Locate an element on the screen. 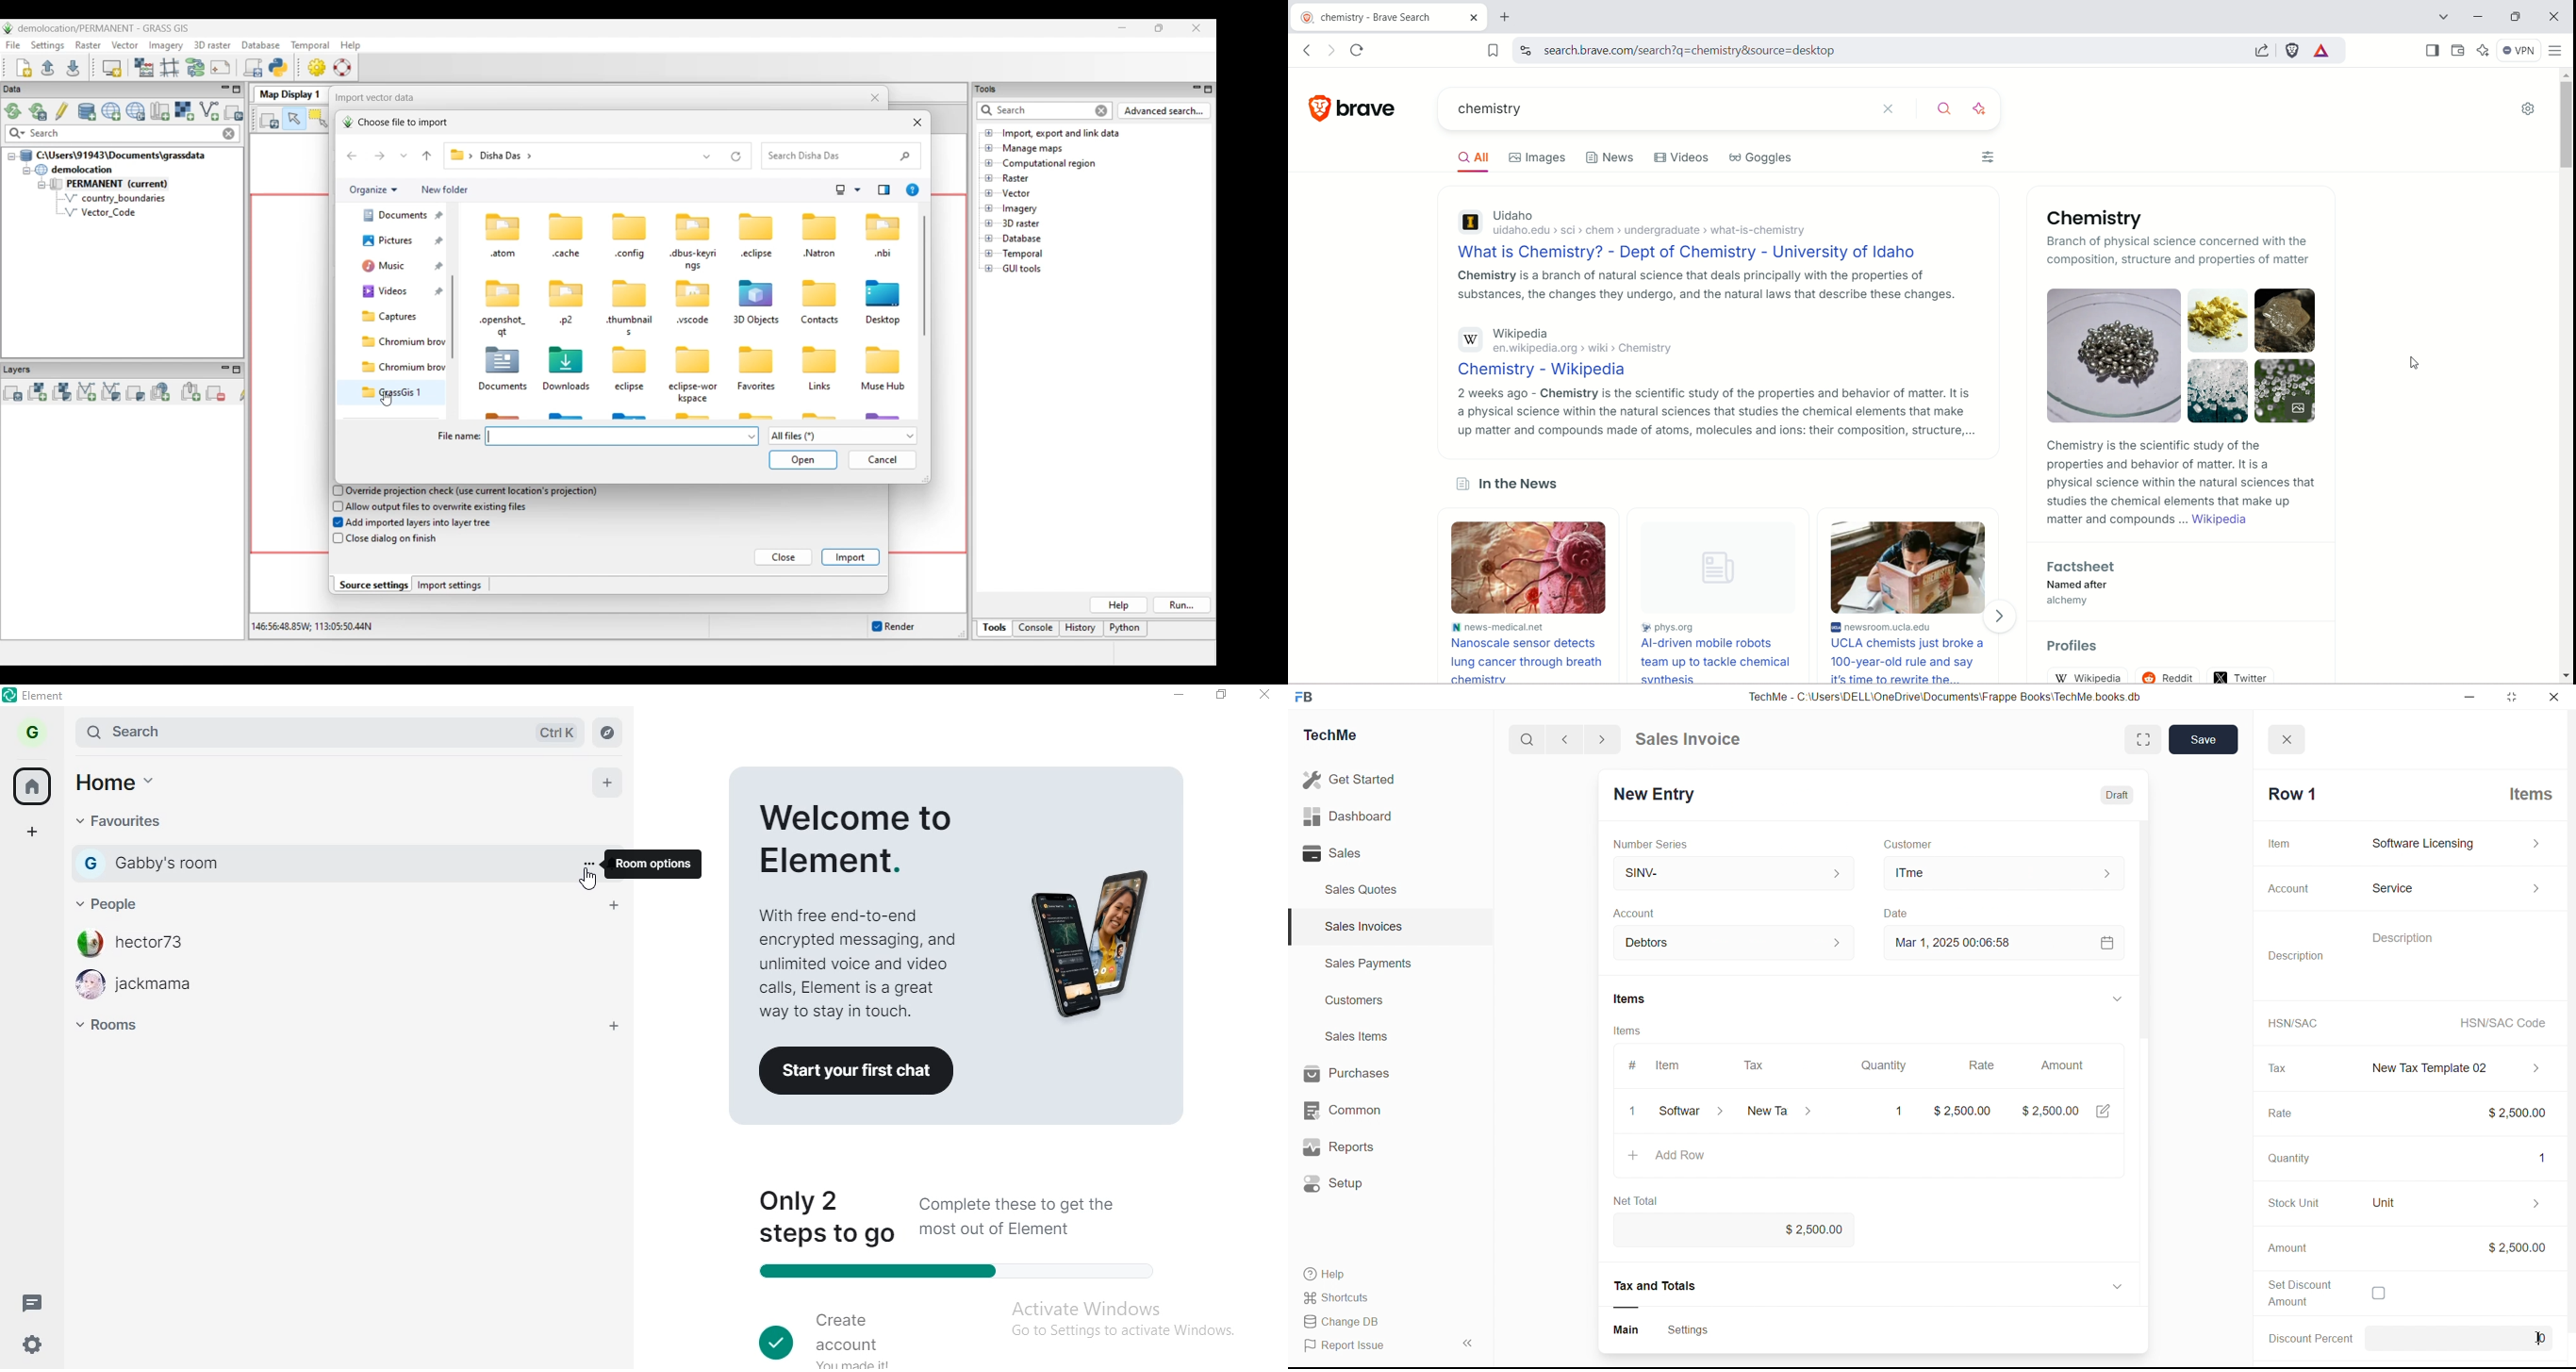 The image size is (2576, 1372). Sales Payments is located at coordinates (1362, 966).